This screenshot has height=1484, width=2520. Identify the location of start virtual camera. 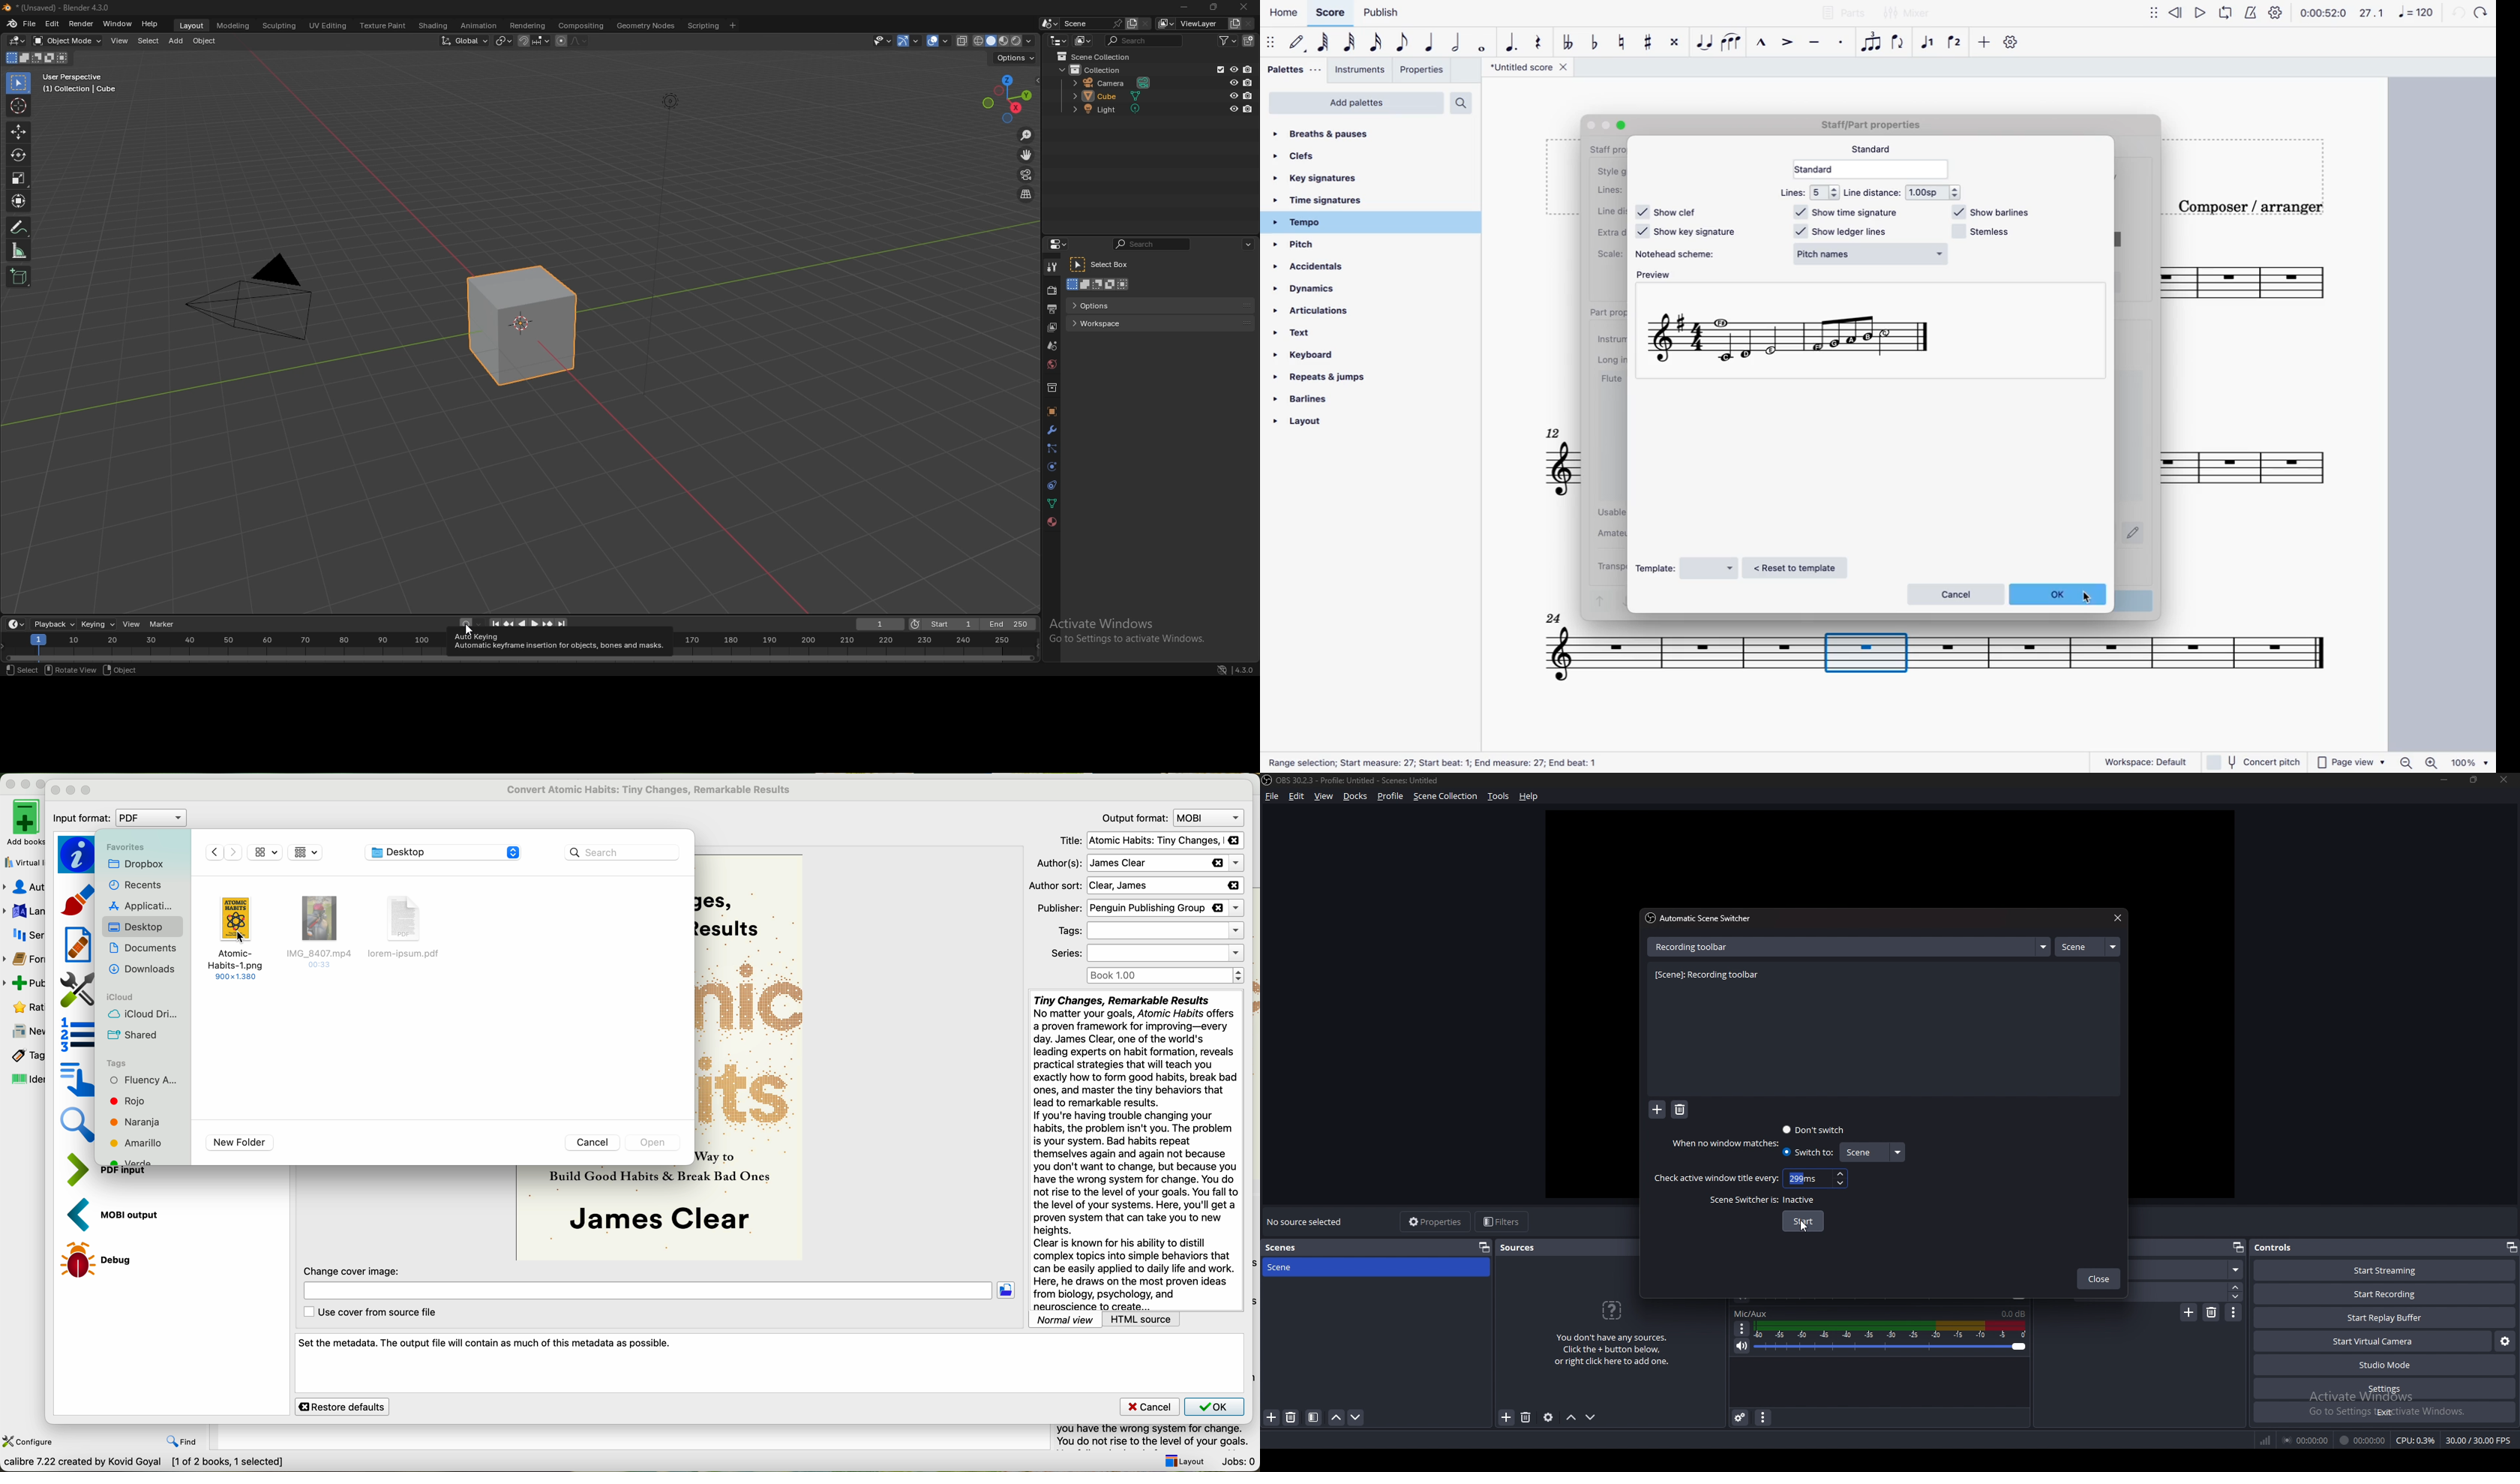
(2374, 1341).